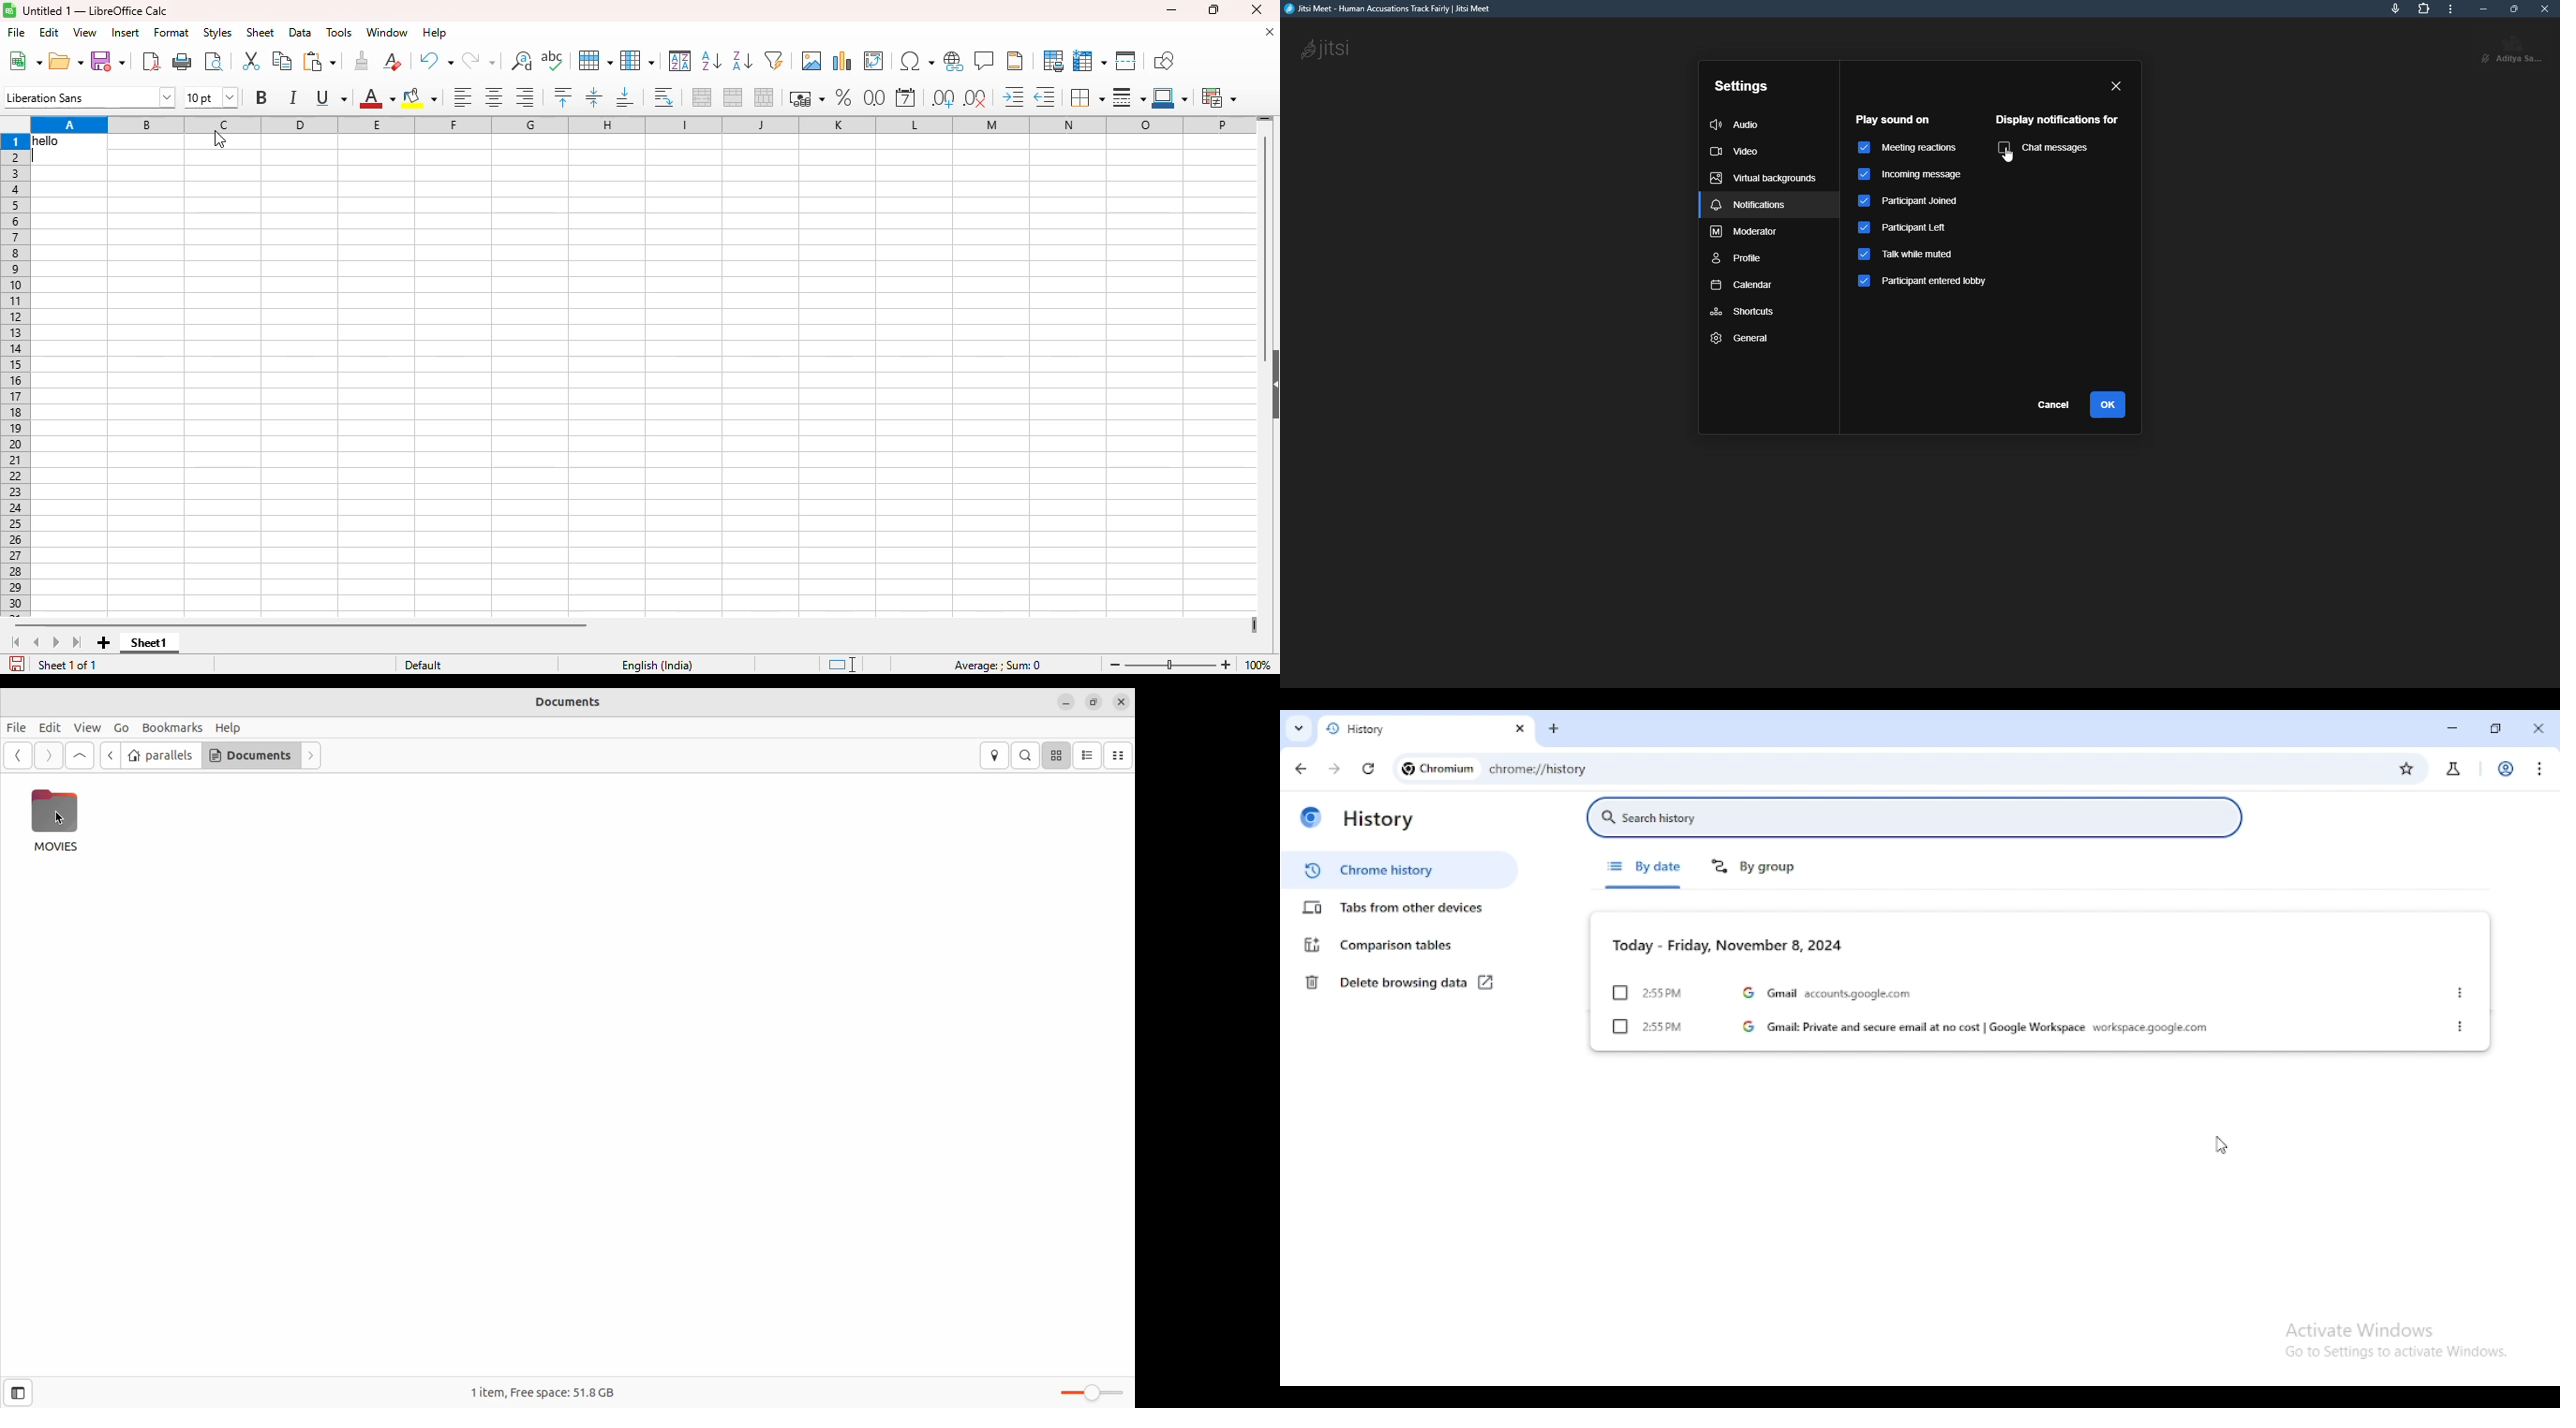 The width and height of the screenshot is (2576, 1428). Describe the element at coordinates (593, 97) in the screenshot. I see `center vertically` at that location.